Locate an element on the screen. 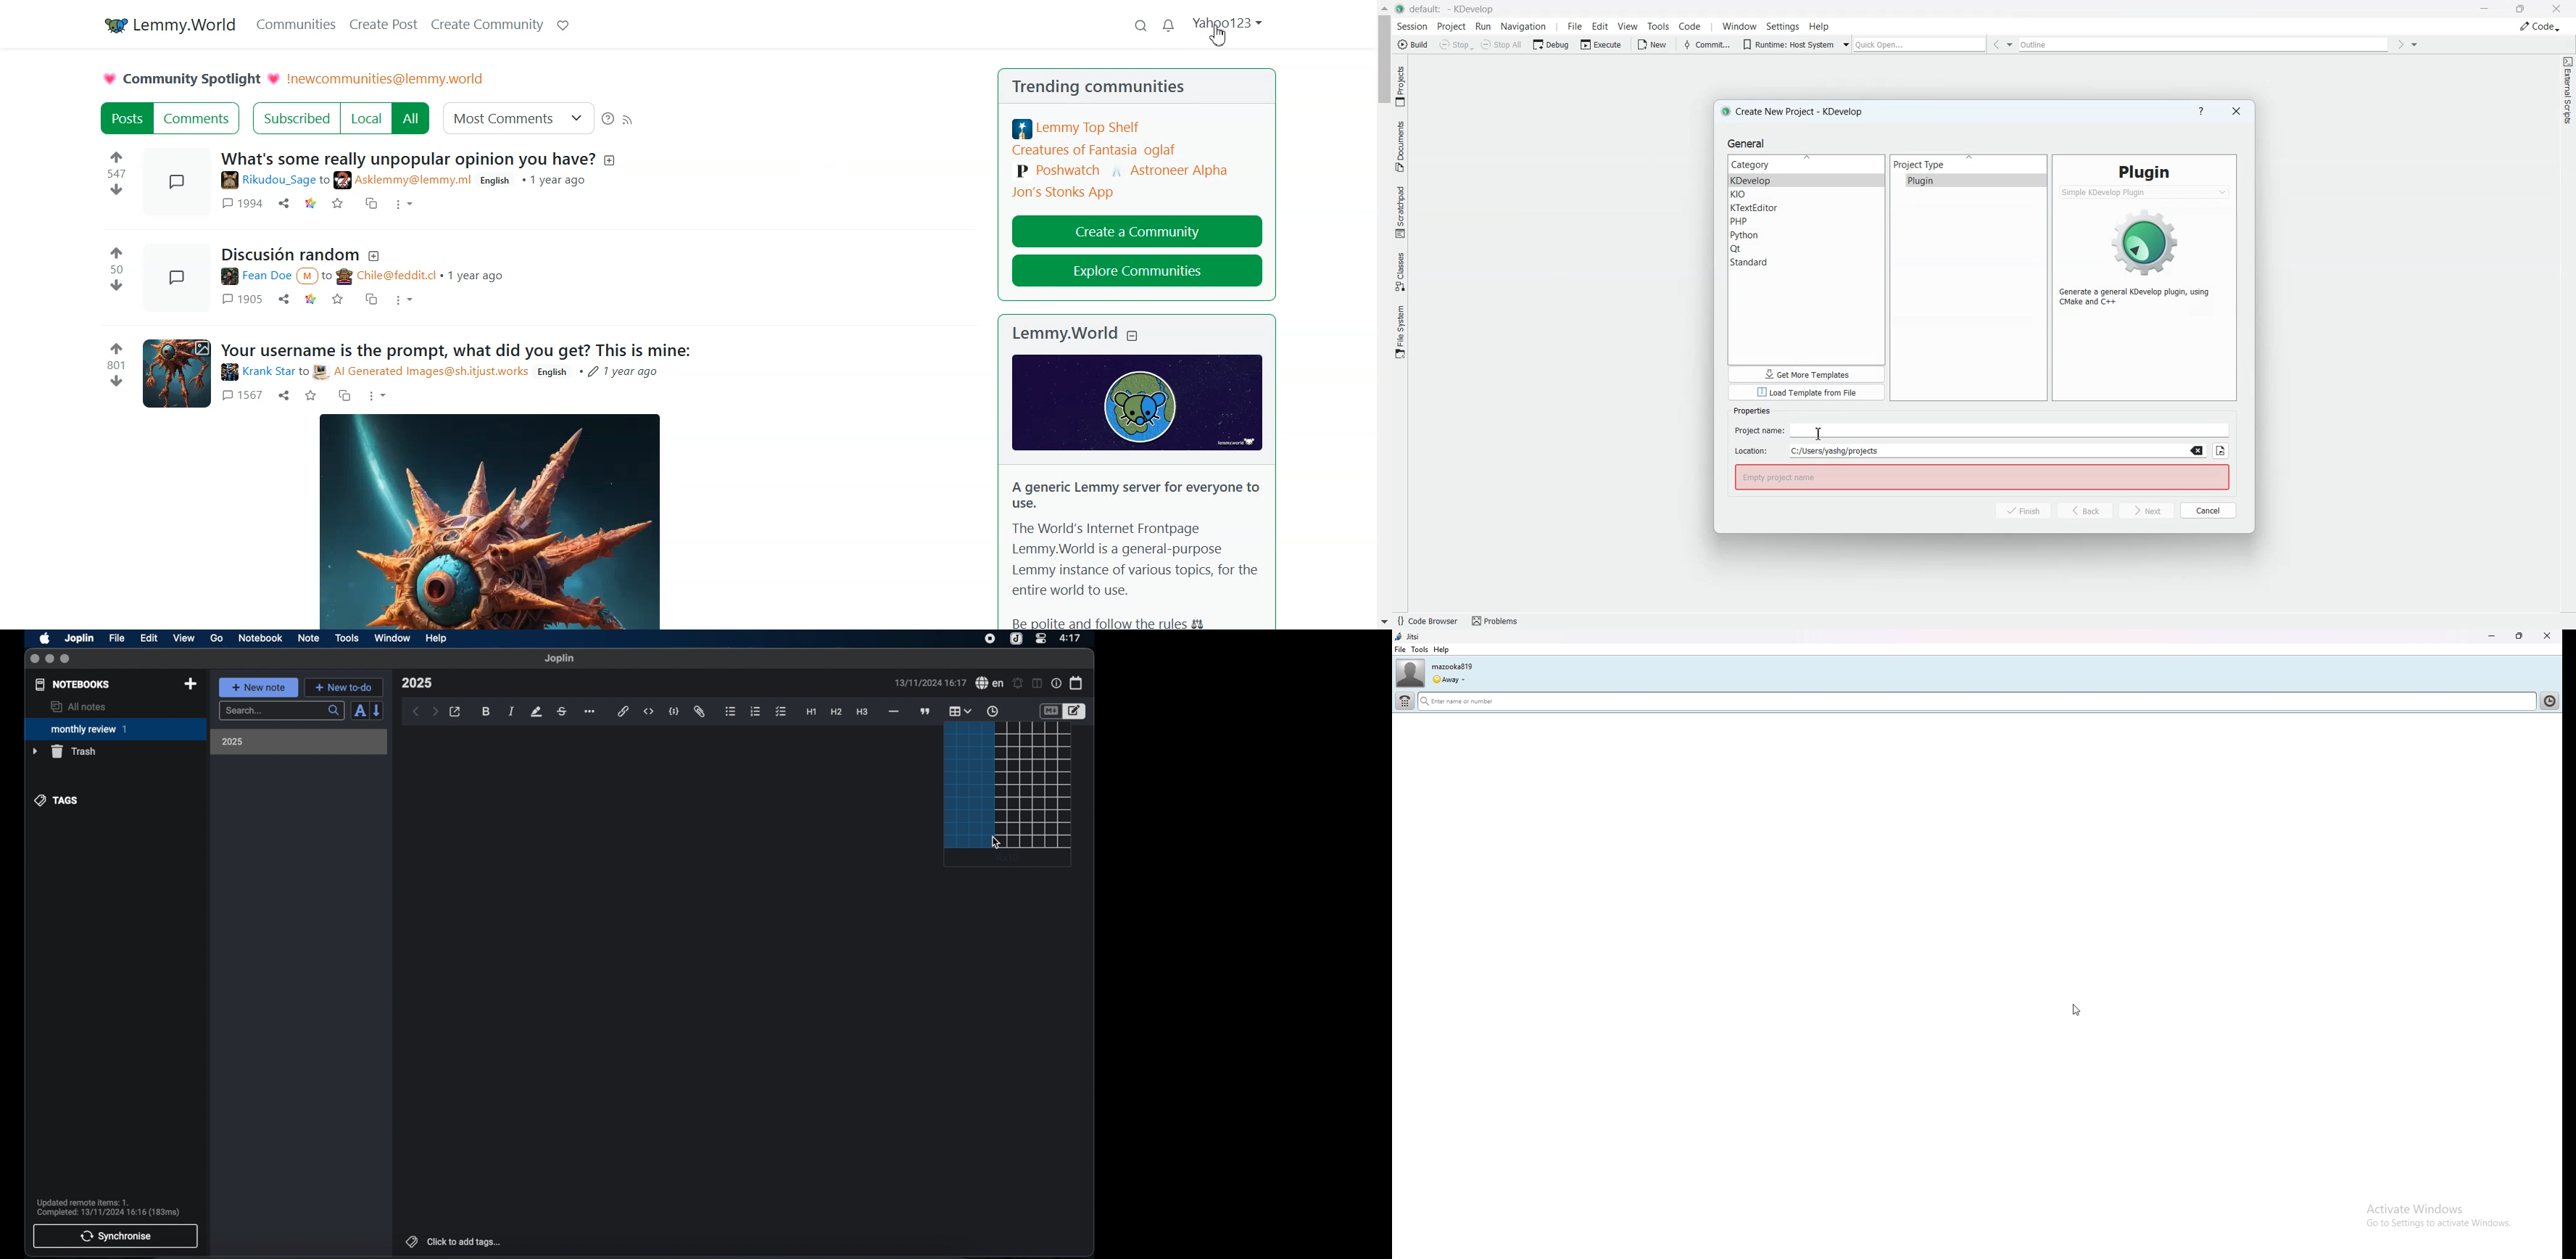 The image size is (2576, 1260). insert time is located at coordinates (992, 712).